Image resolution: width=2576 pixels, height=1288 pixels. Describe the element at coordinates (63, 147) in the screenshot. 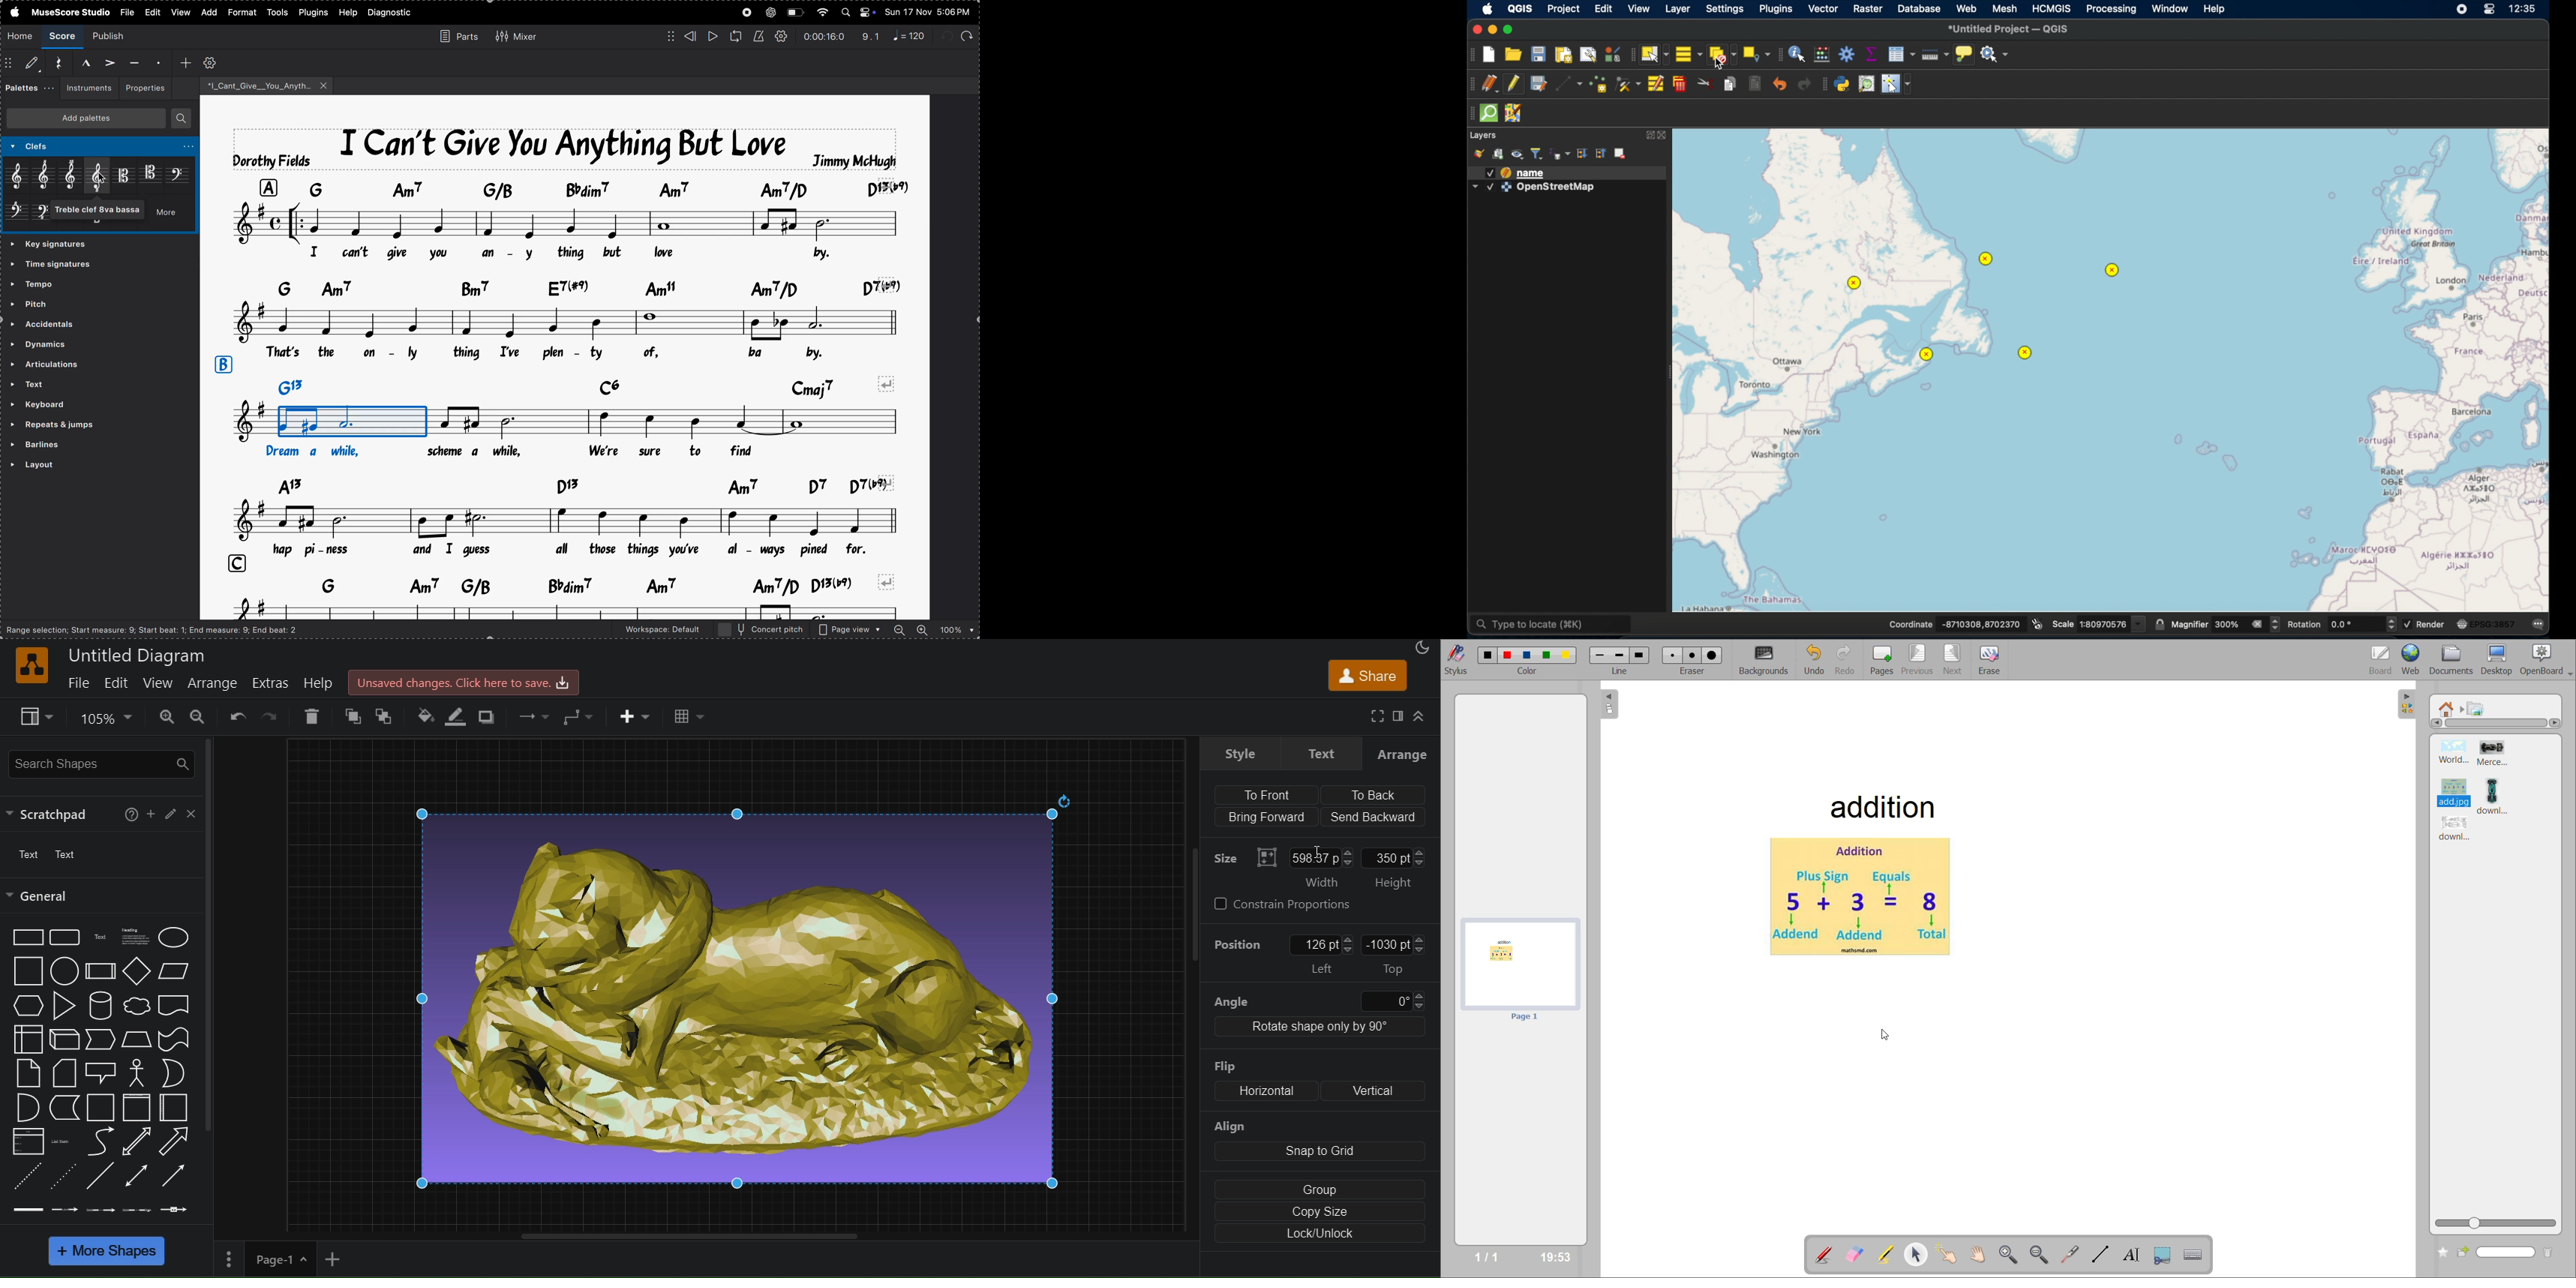

I see `Clefs` at that location.